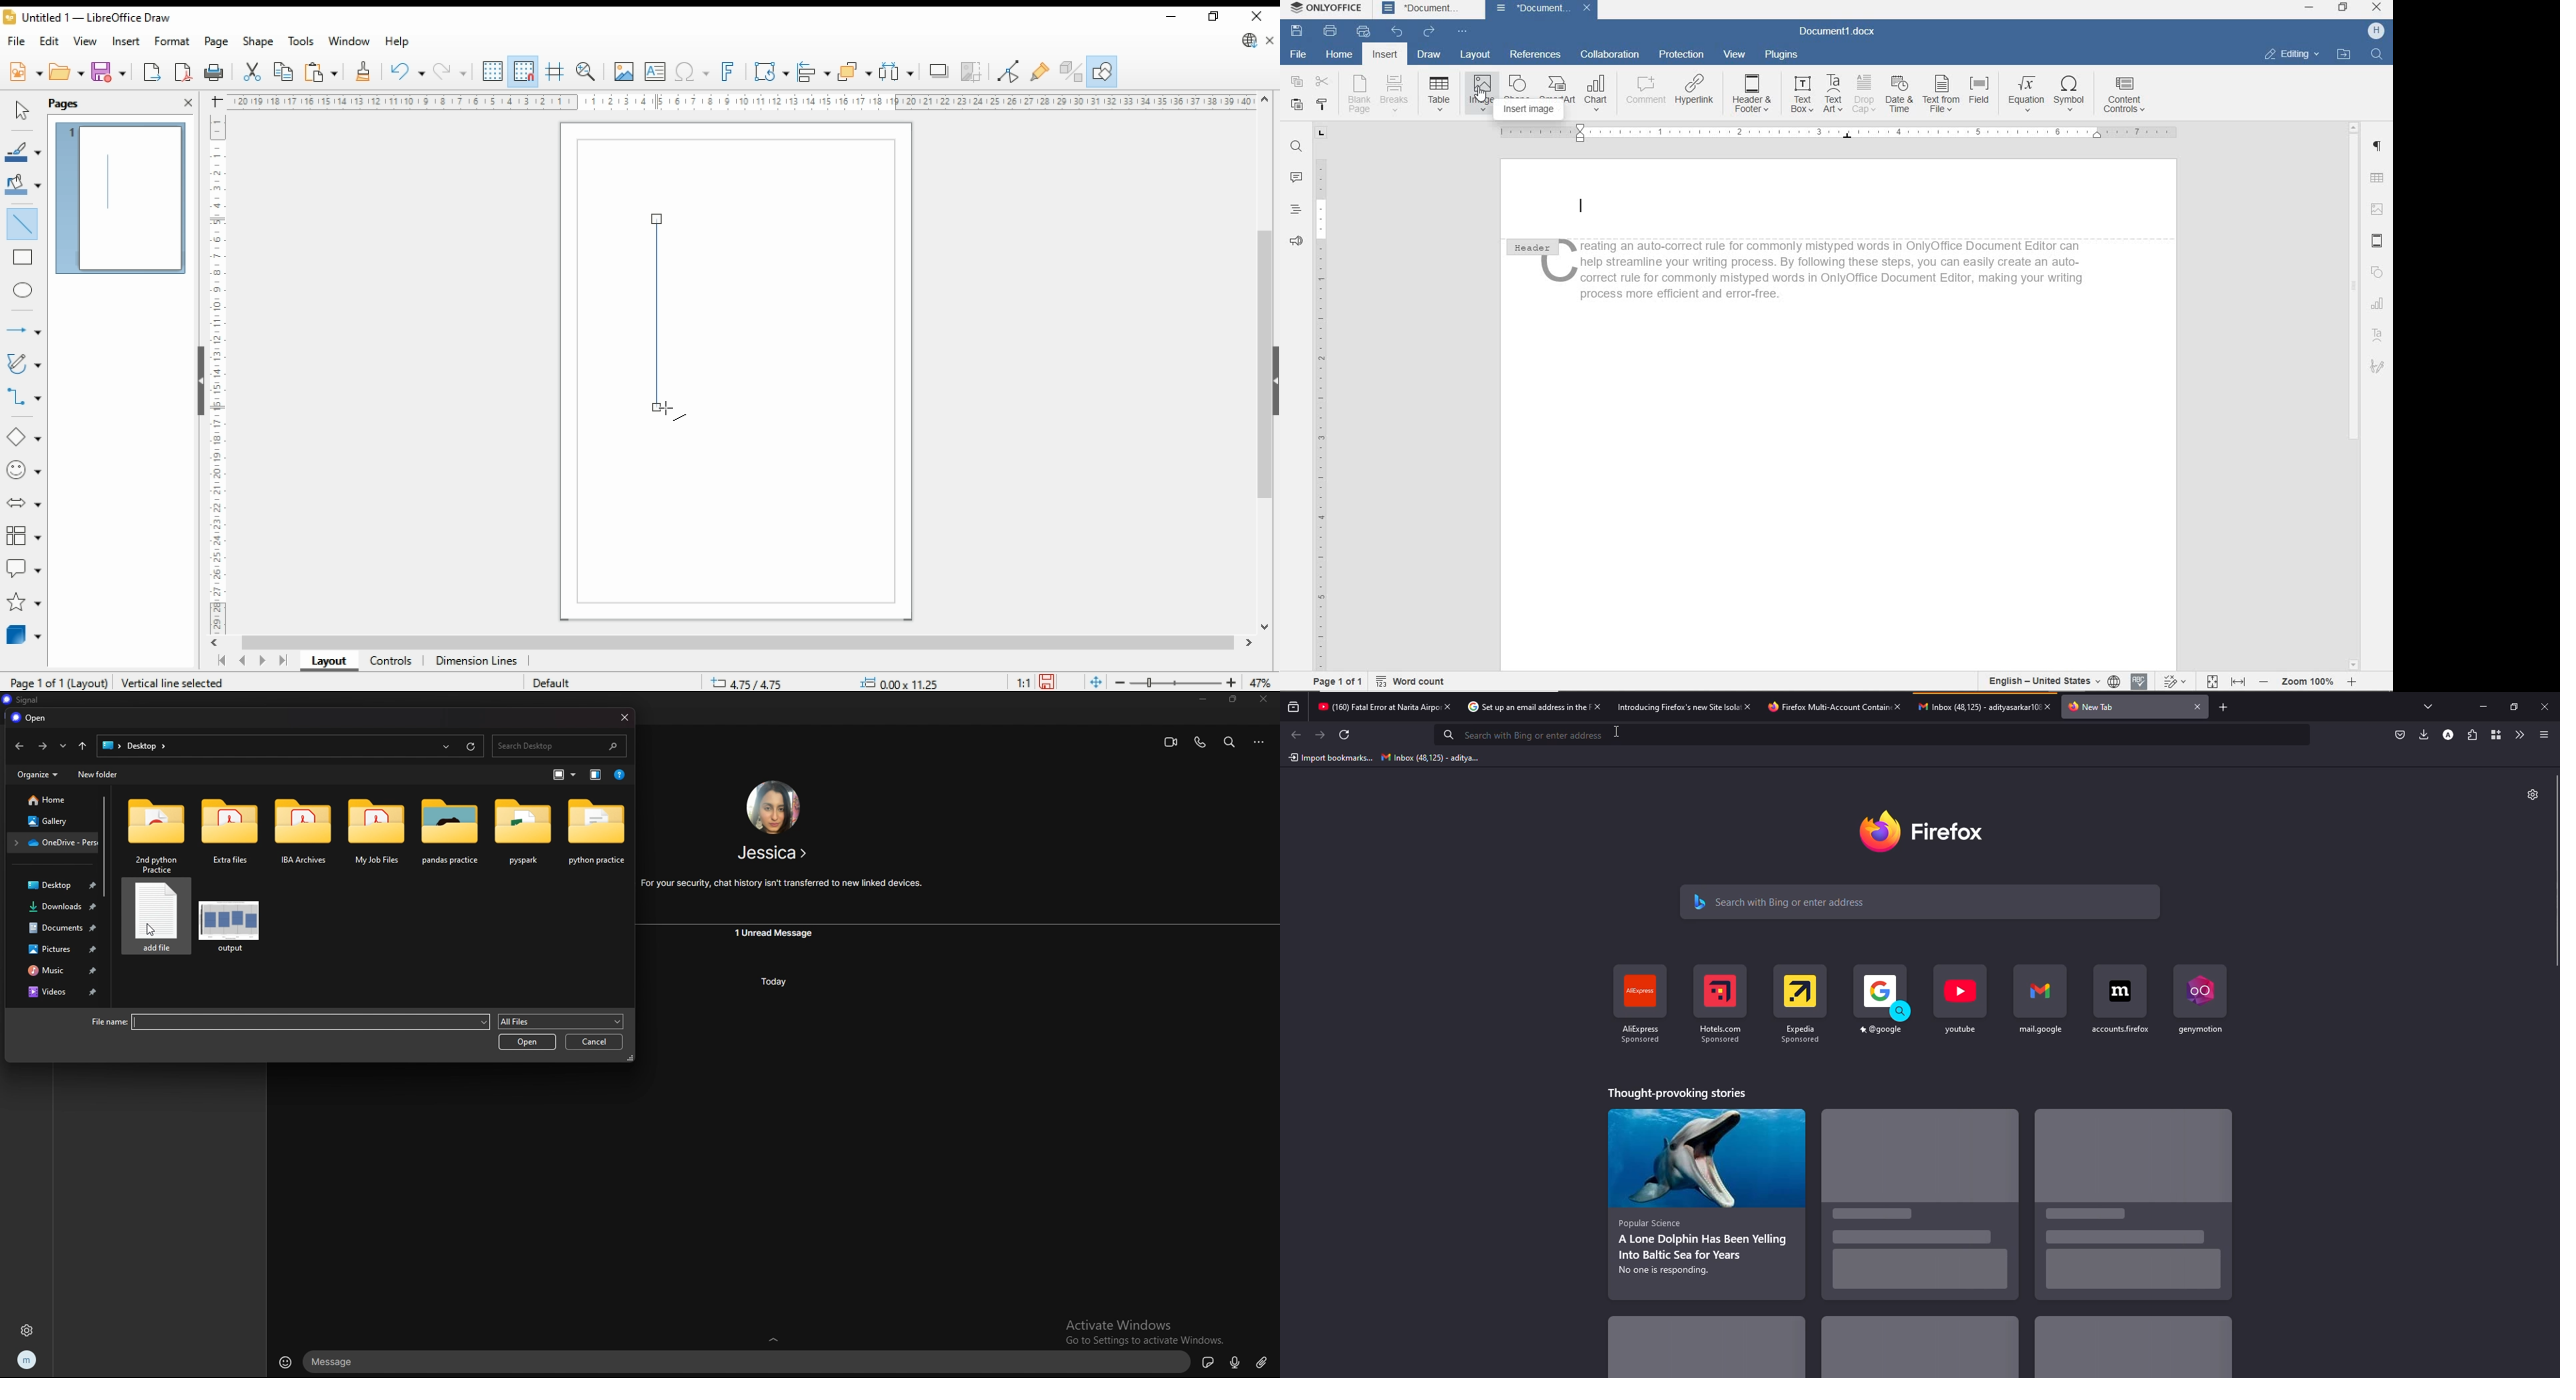  What do you see at coordinates (1979, 96) in the screenshot?
I see `FIELD` at bounding box center [1979, 96].